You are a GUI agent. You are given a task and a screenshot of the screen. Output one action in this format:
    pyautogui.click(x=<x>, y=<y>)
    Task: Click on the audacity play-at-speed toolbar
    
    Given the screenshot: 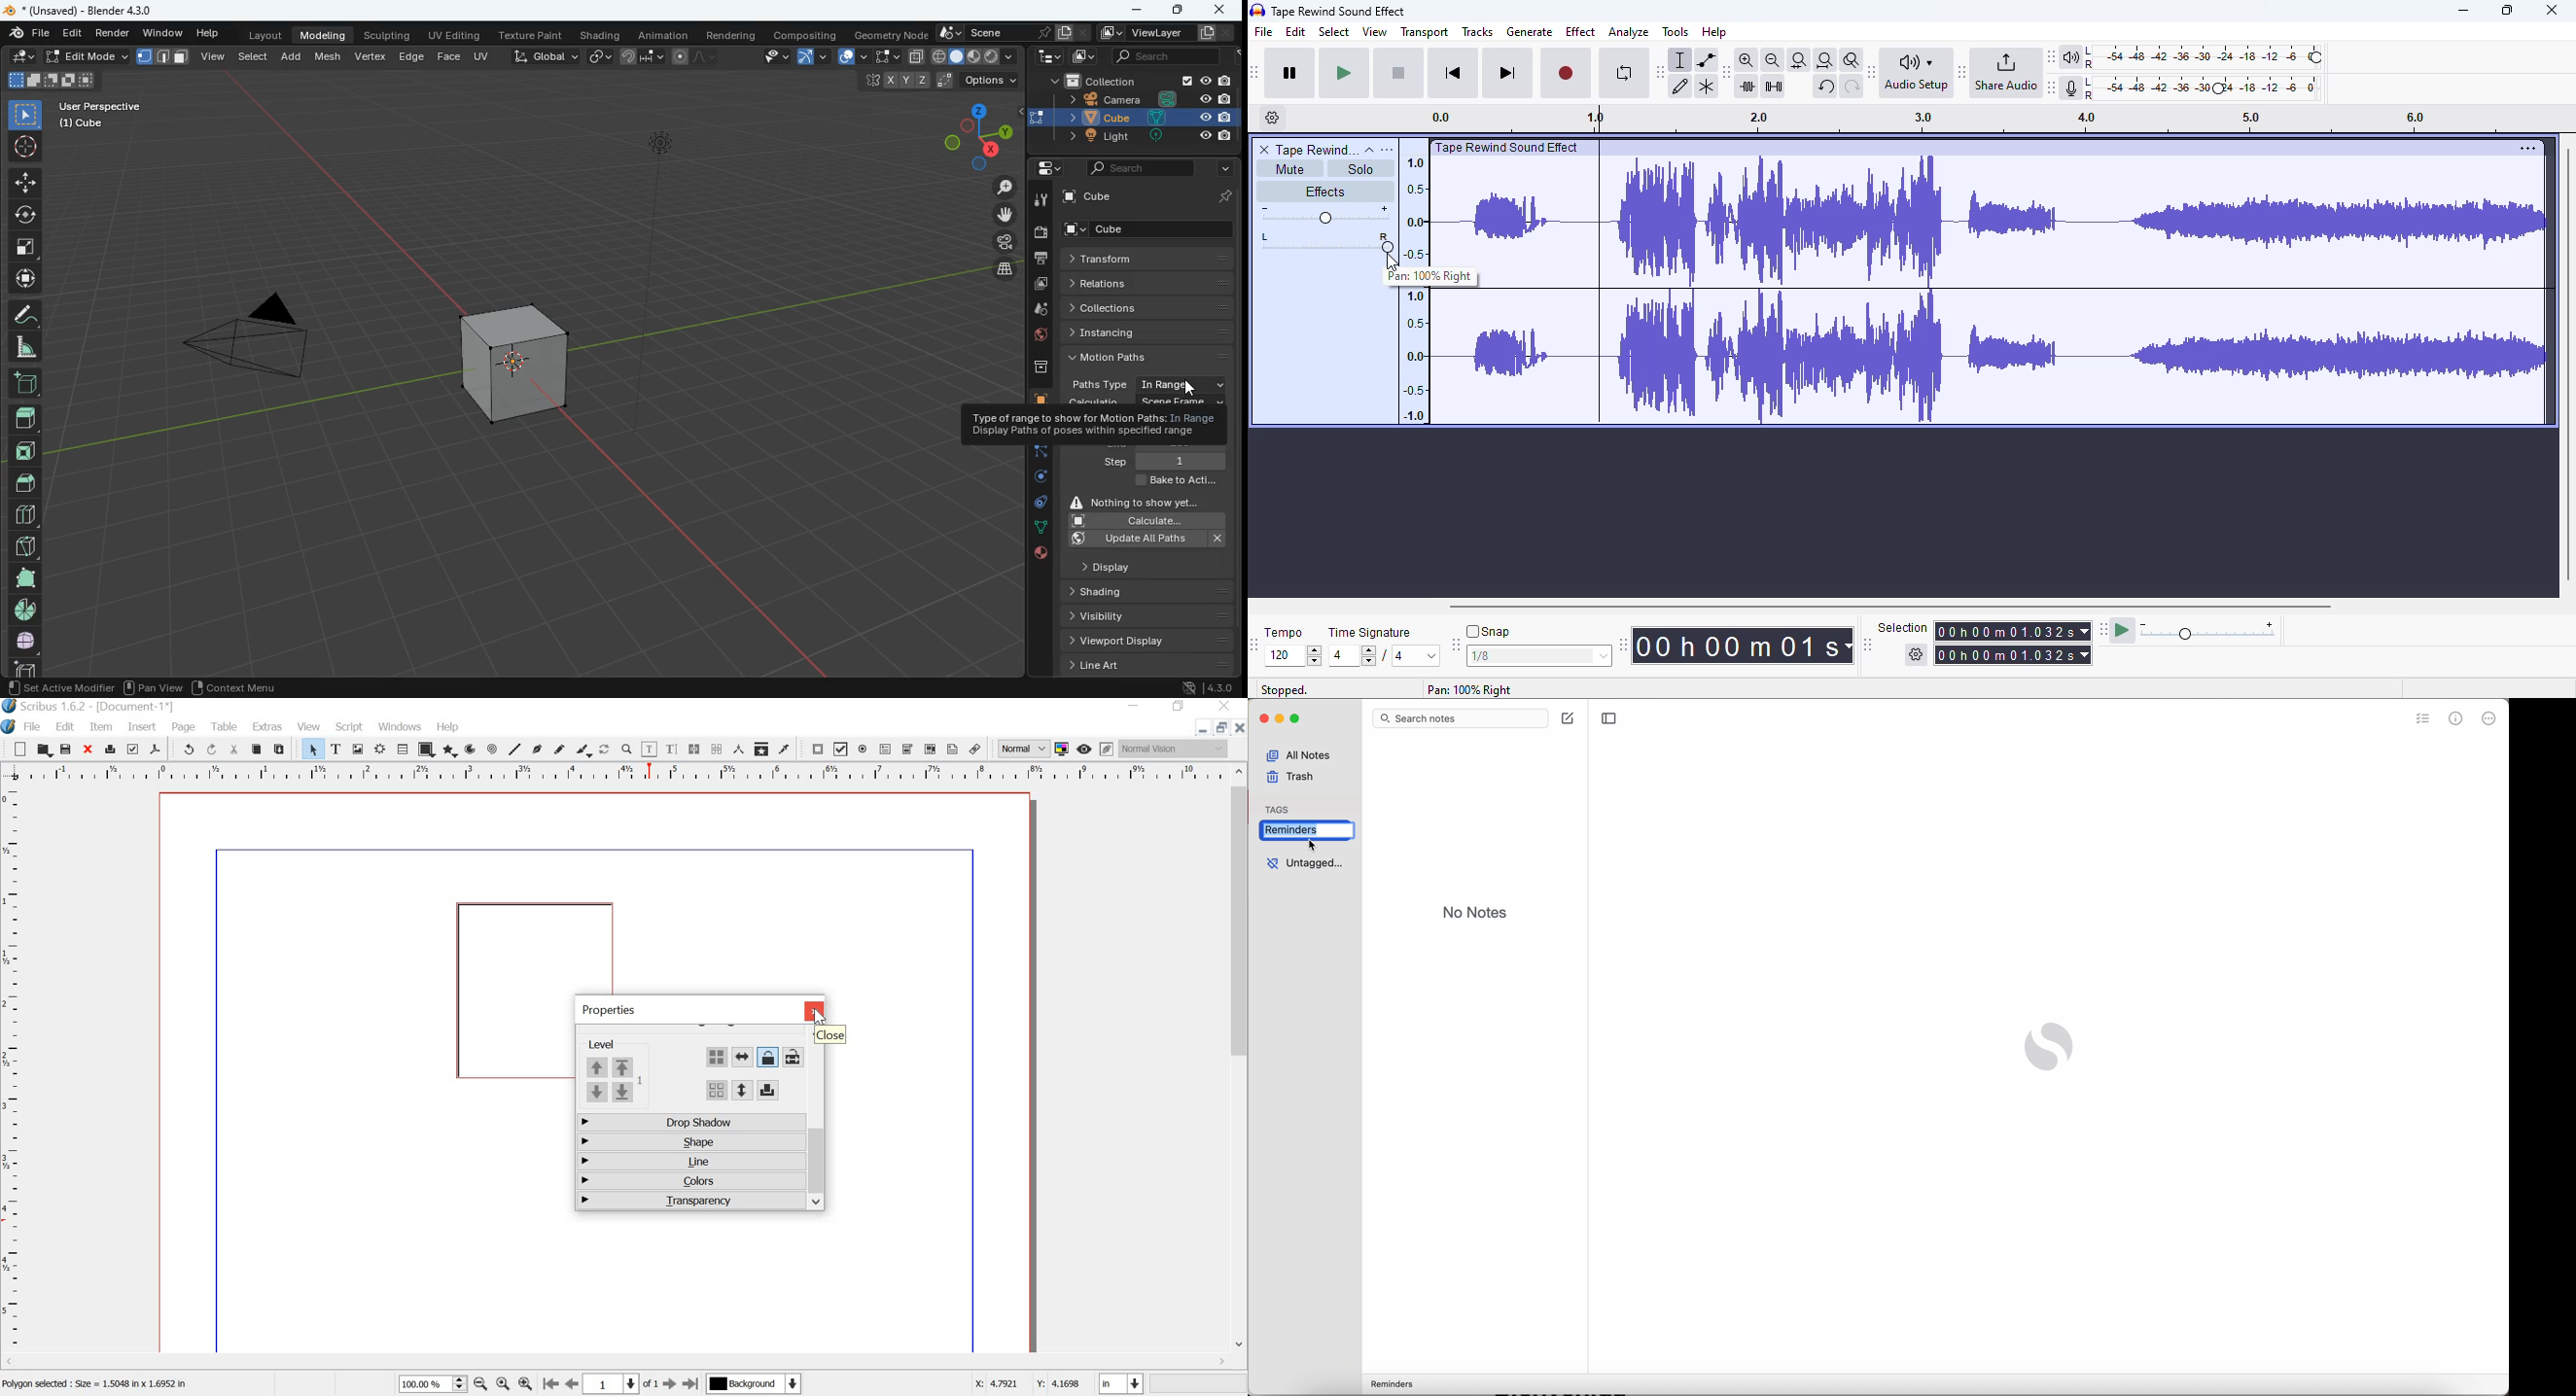 What is the action you would take?
    pyautogui.click(x=2189, y=629)
    